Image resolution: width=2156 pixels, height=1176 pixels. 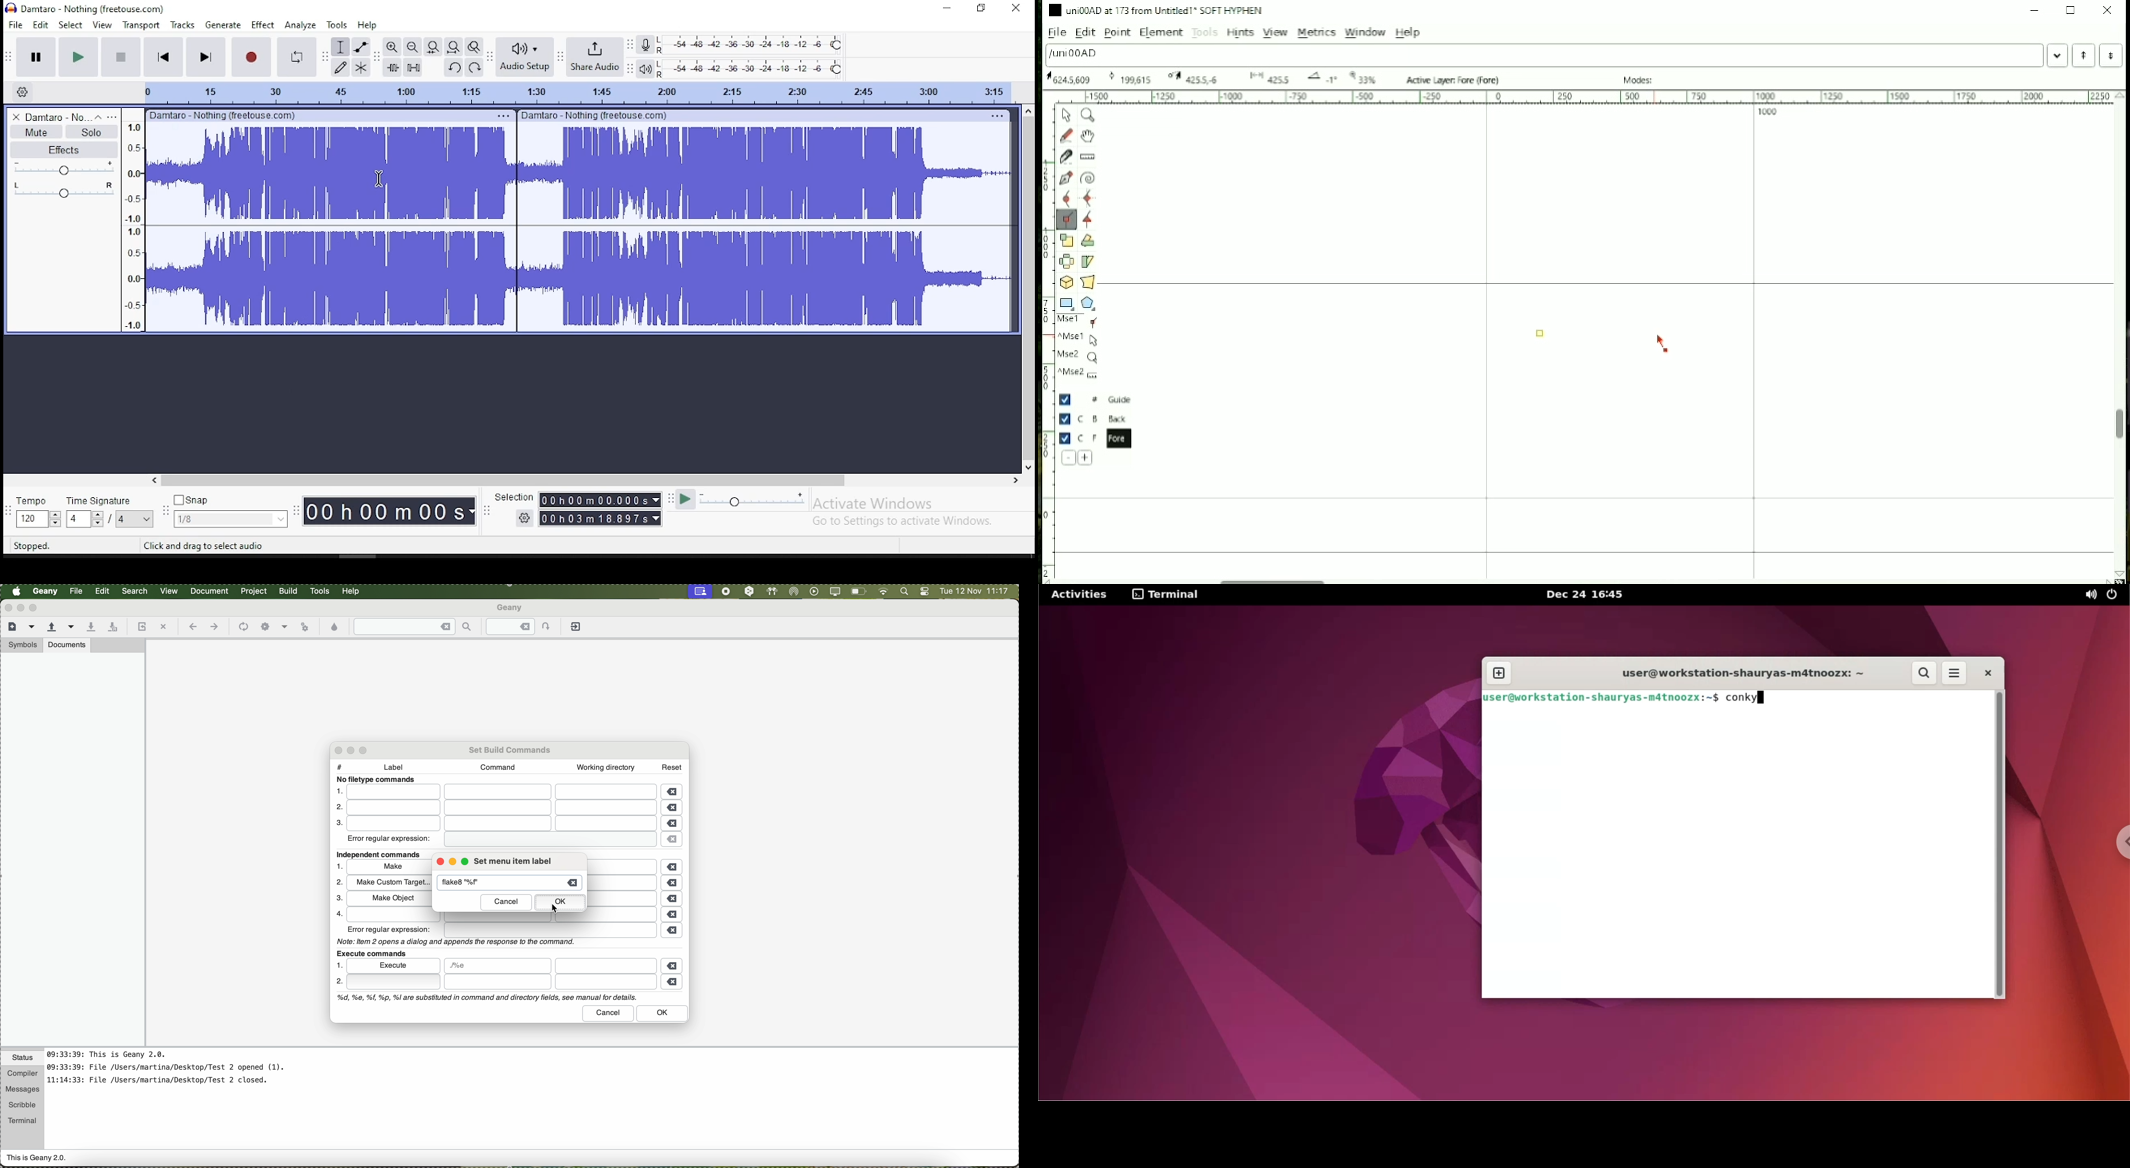 What do you see at coordinates (1240, 34) in the screenshot?
I see `Hints` at bounding box center [1240, 34].